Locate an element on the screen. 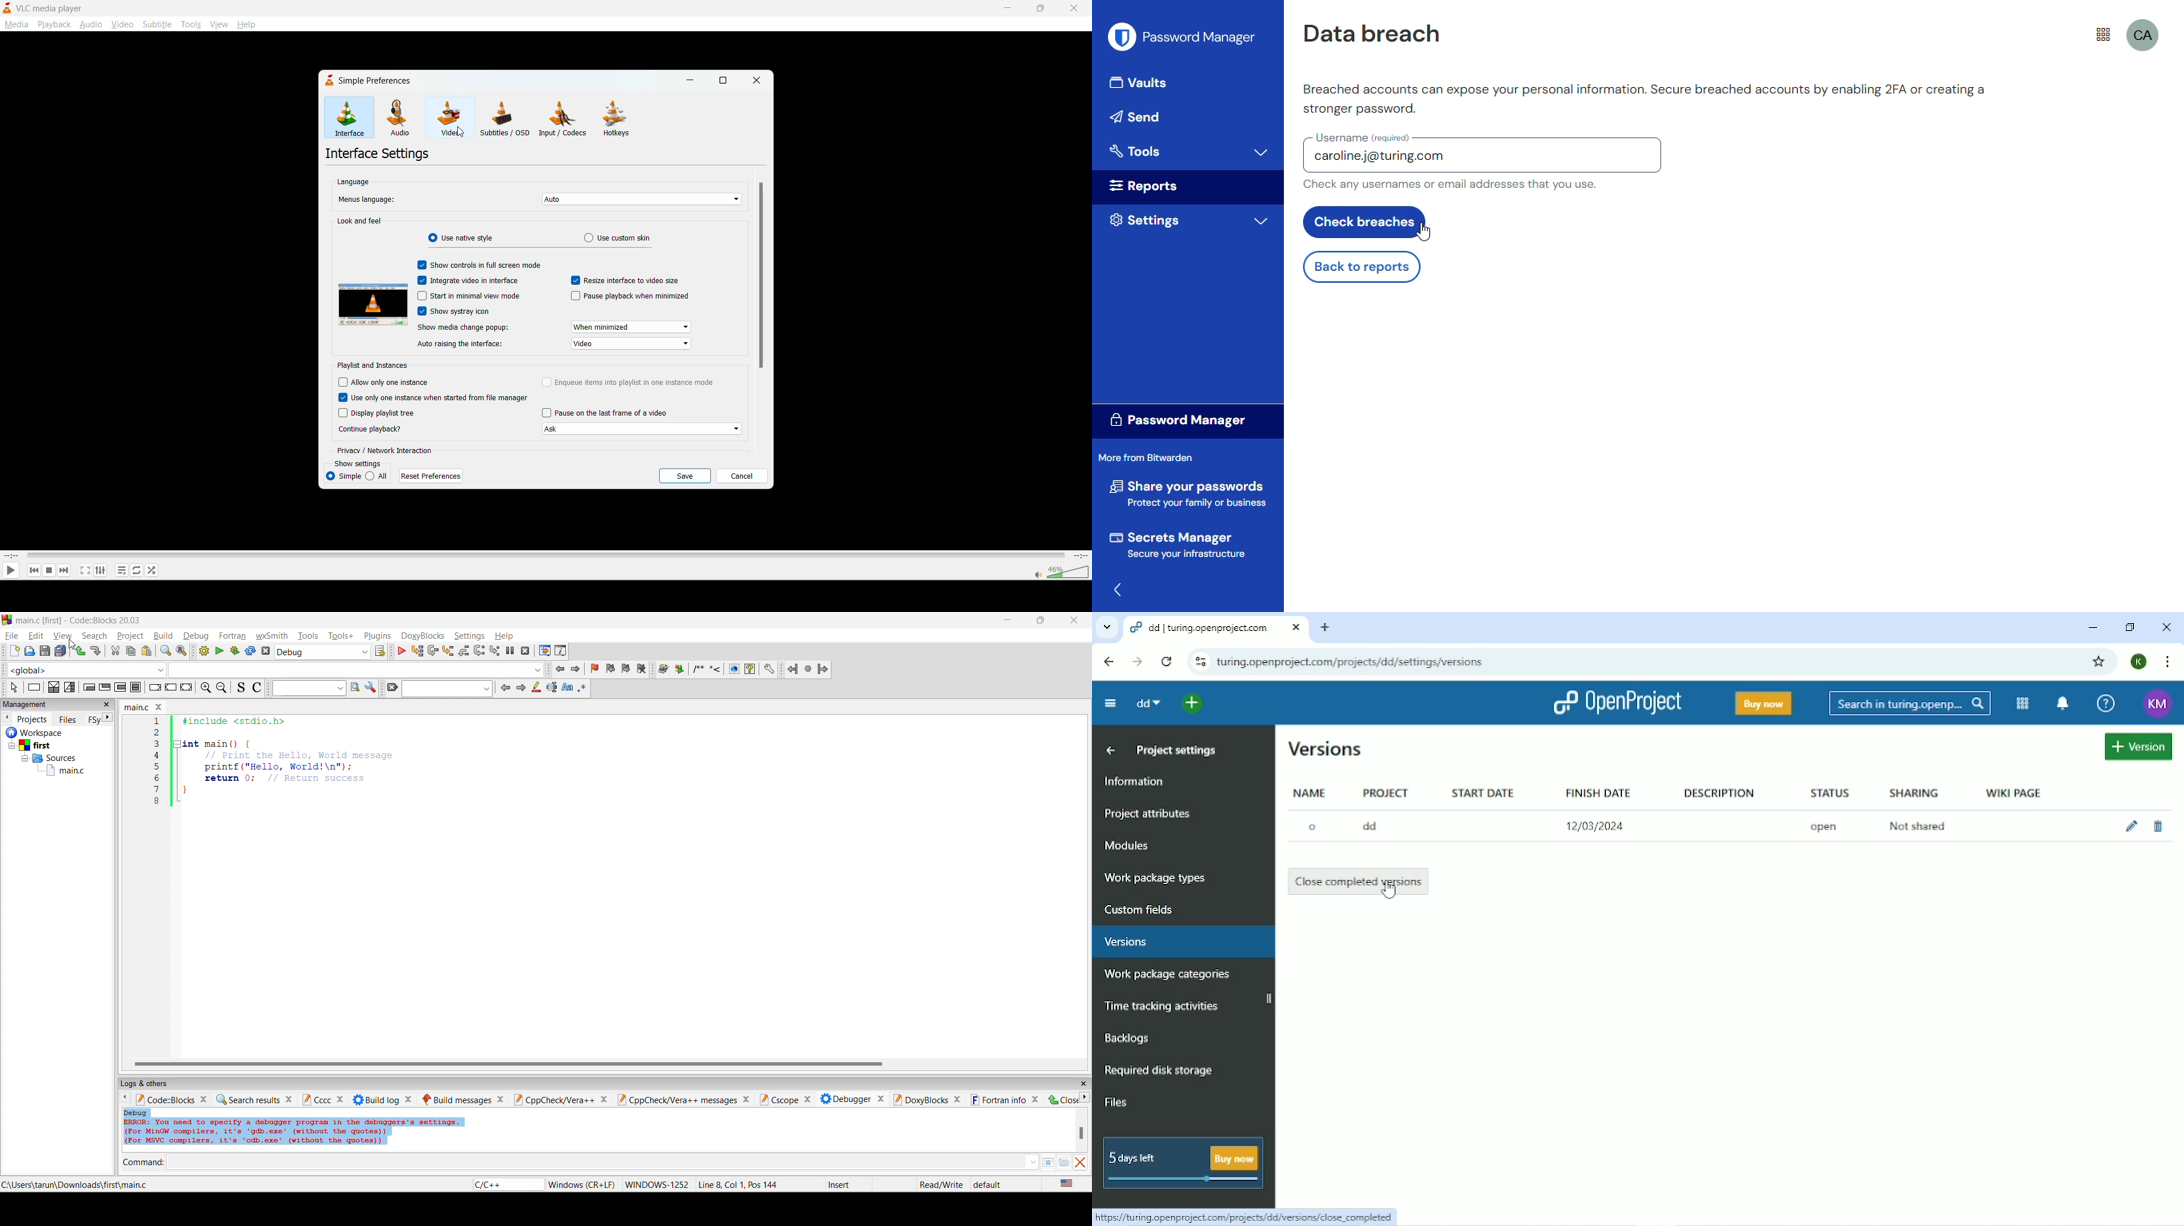 This screenshot has height=1232, width=2184. ca is located at coordinates (2143, 34).